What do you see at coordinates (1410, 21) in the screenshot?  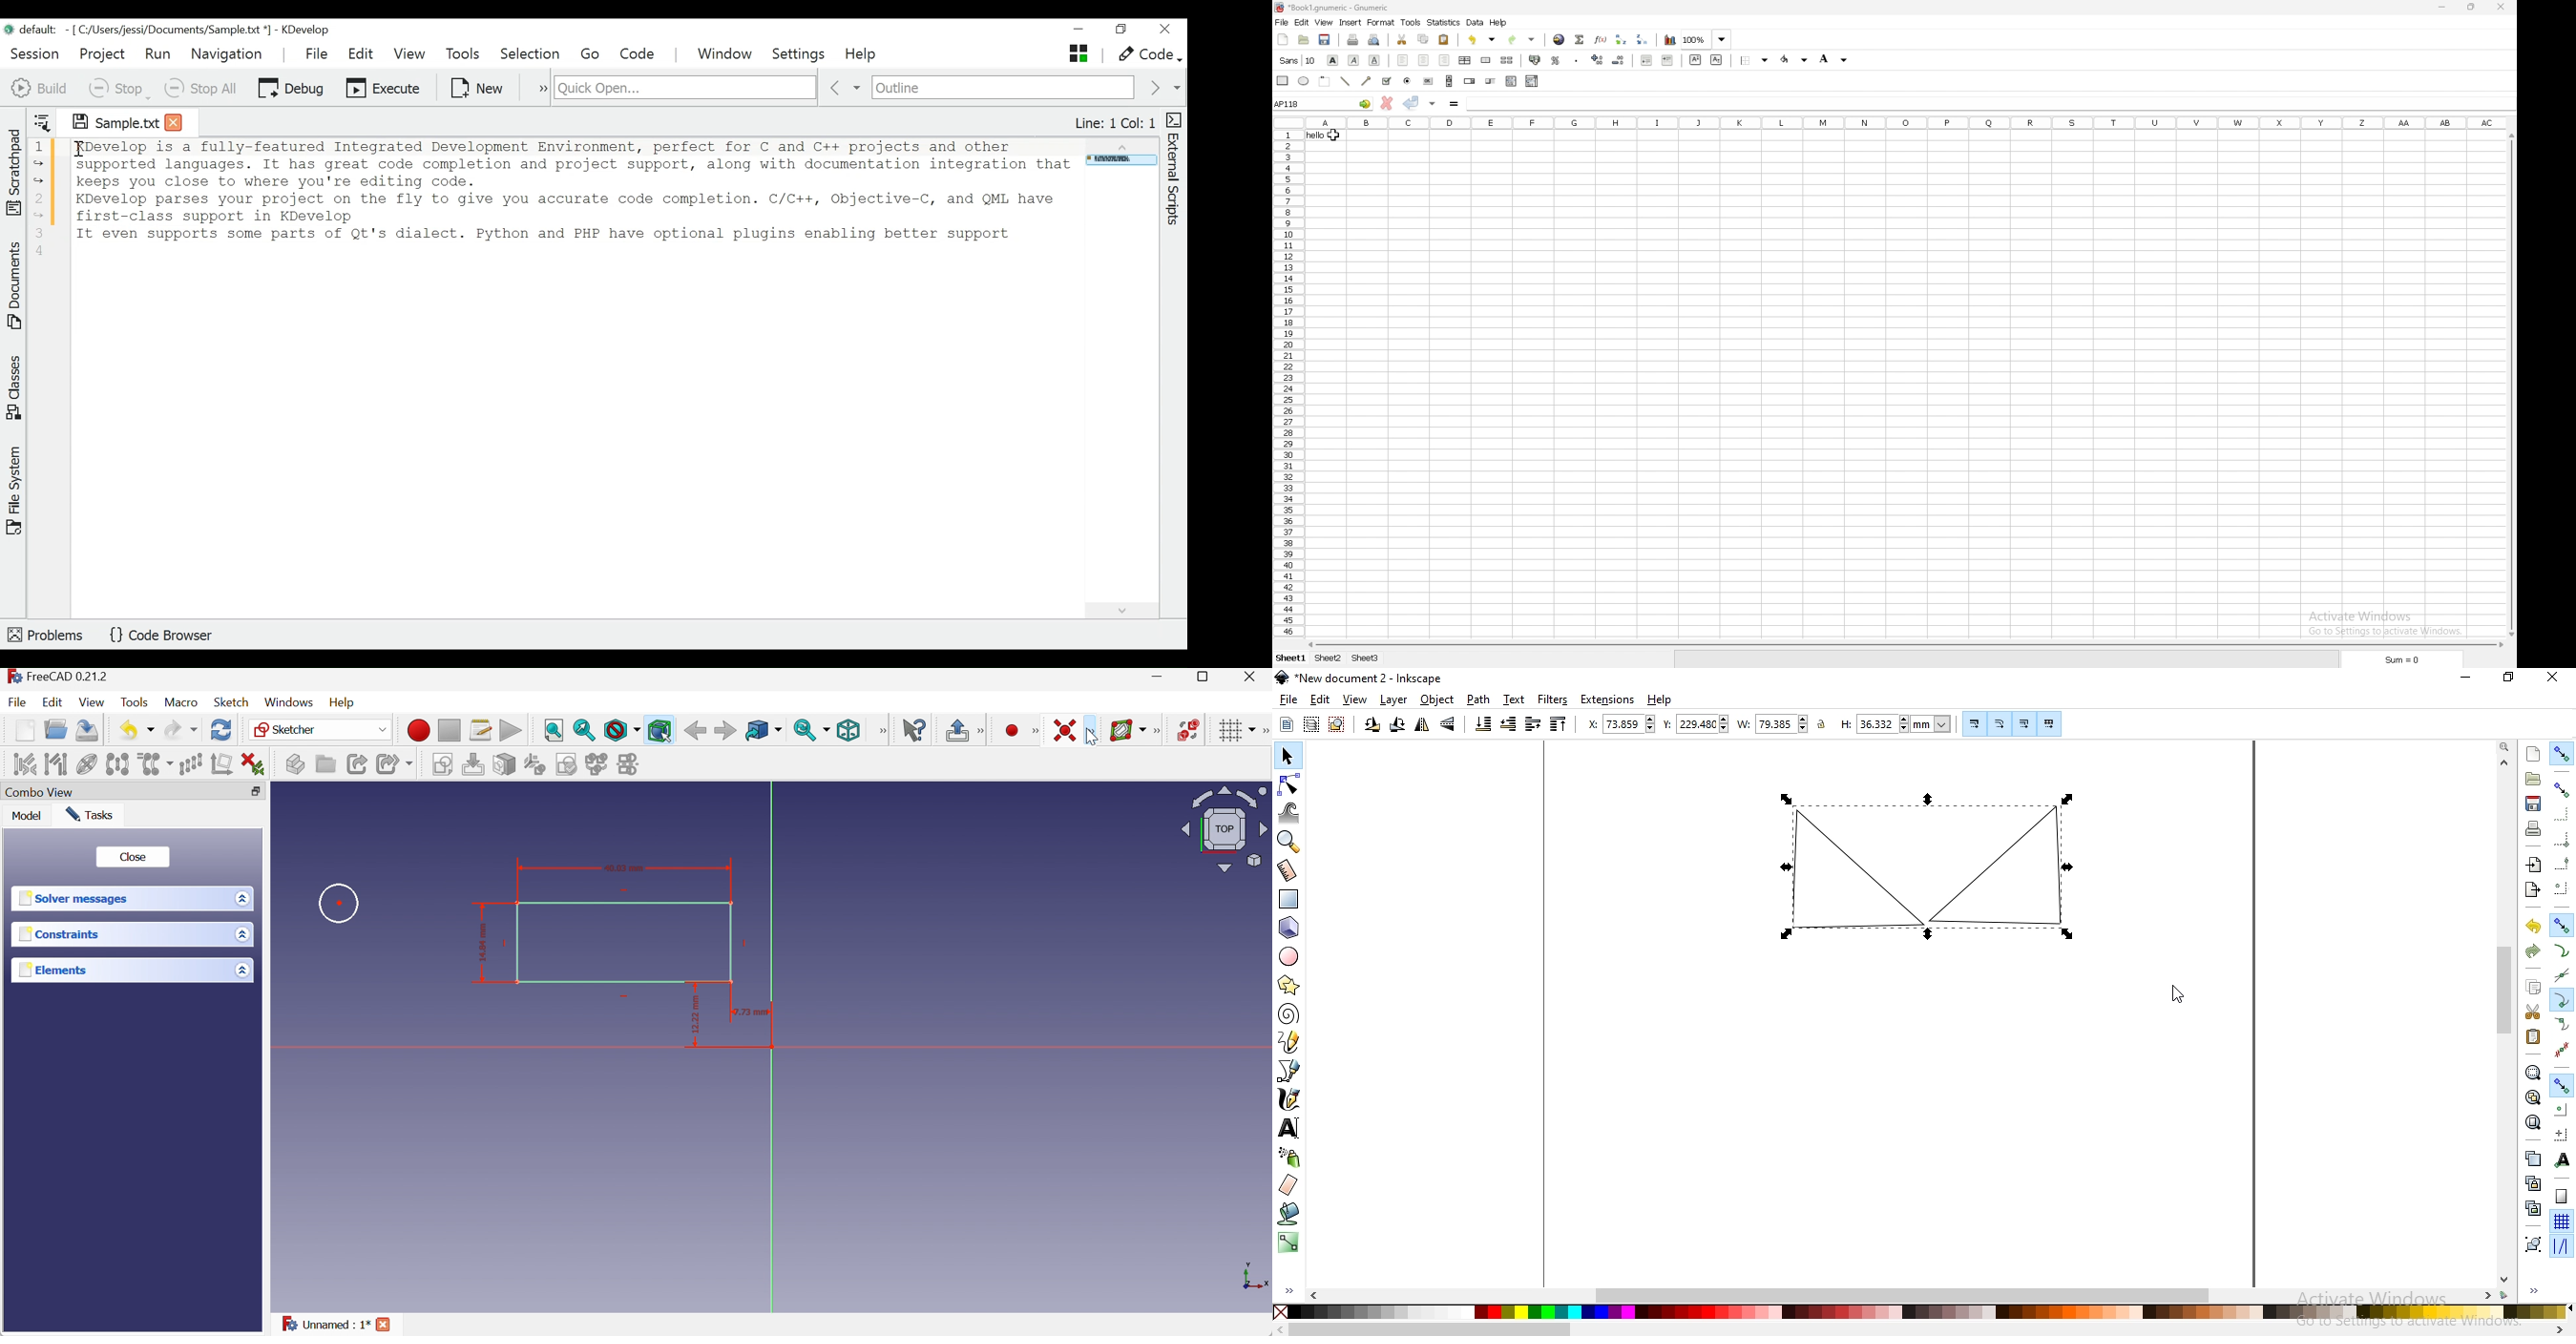 I see `tools` at bounding box center [1410, 21].